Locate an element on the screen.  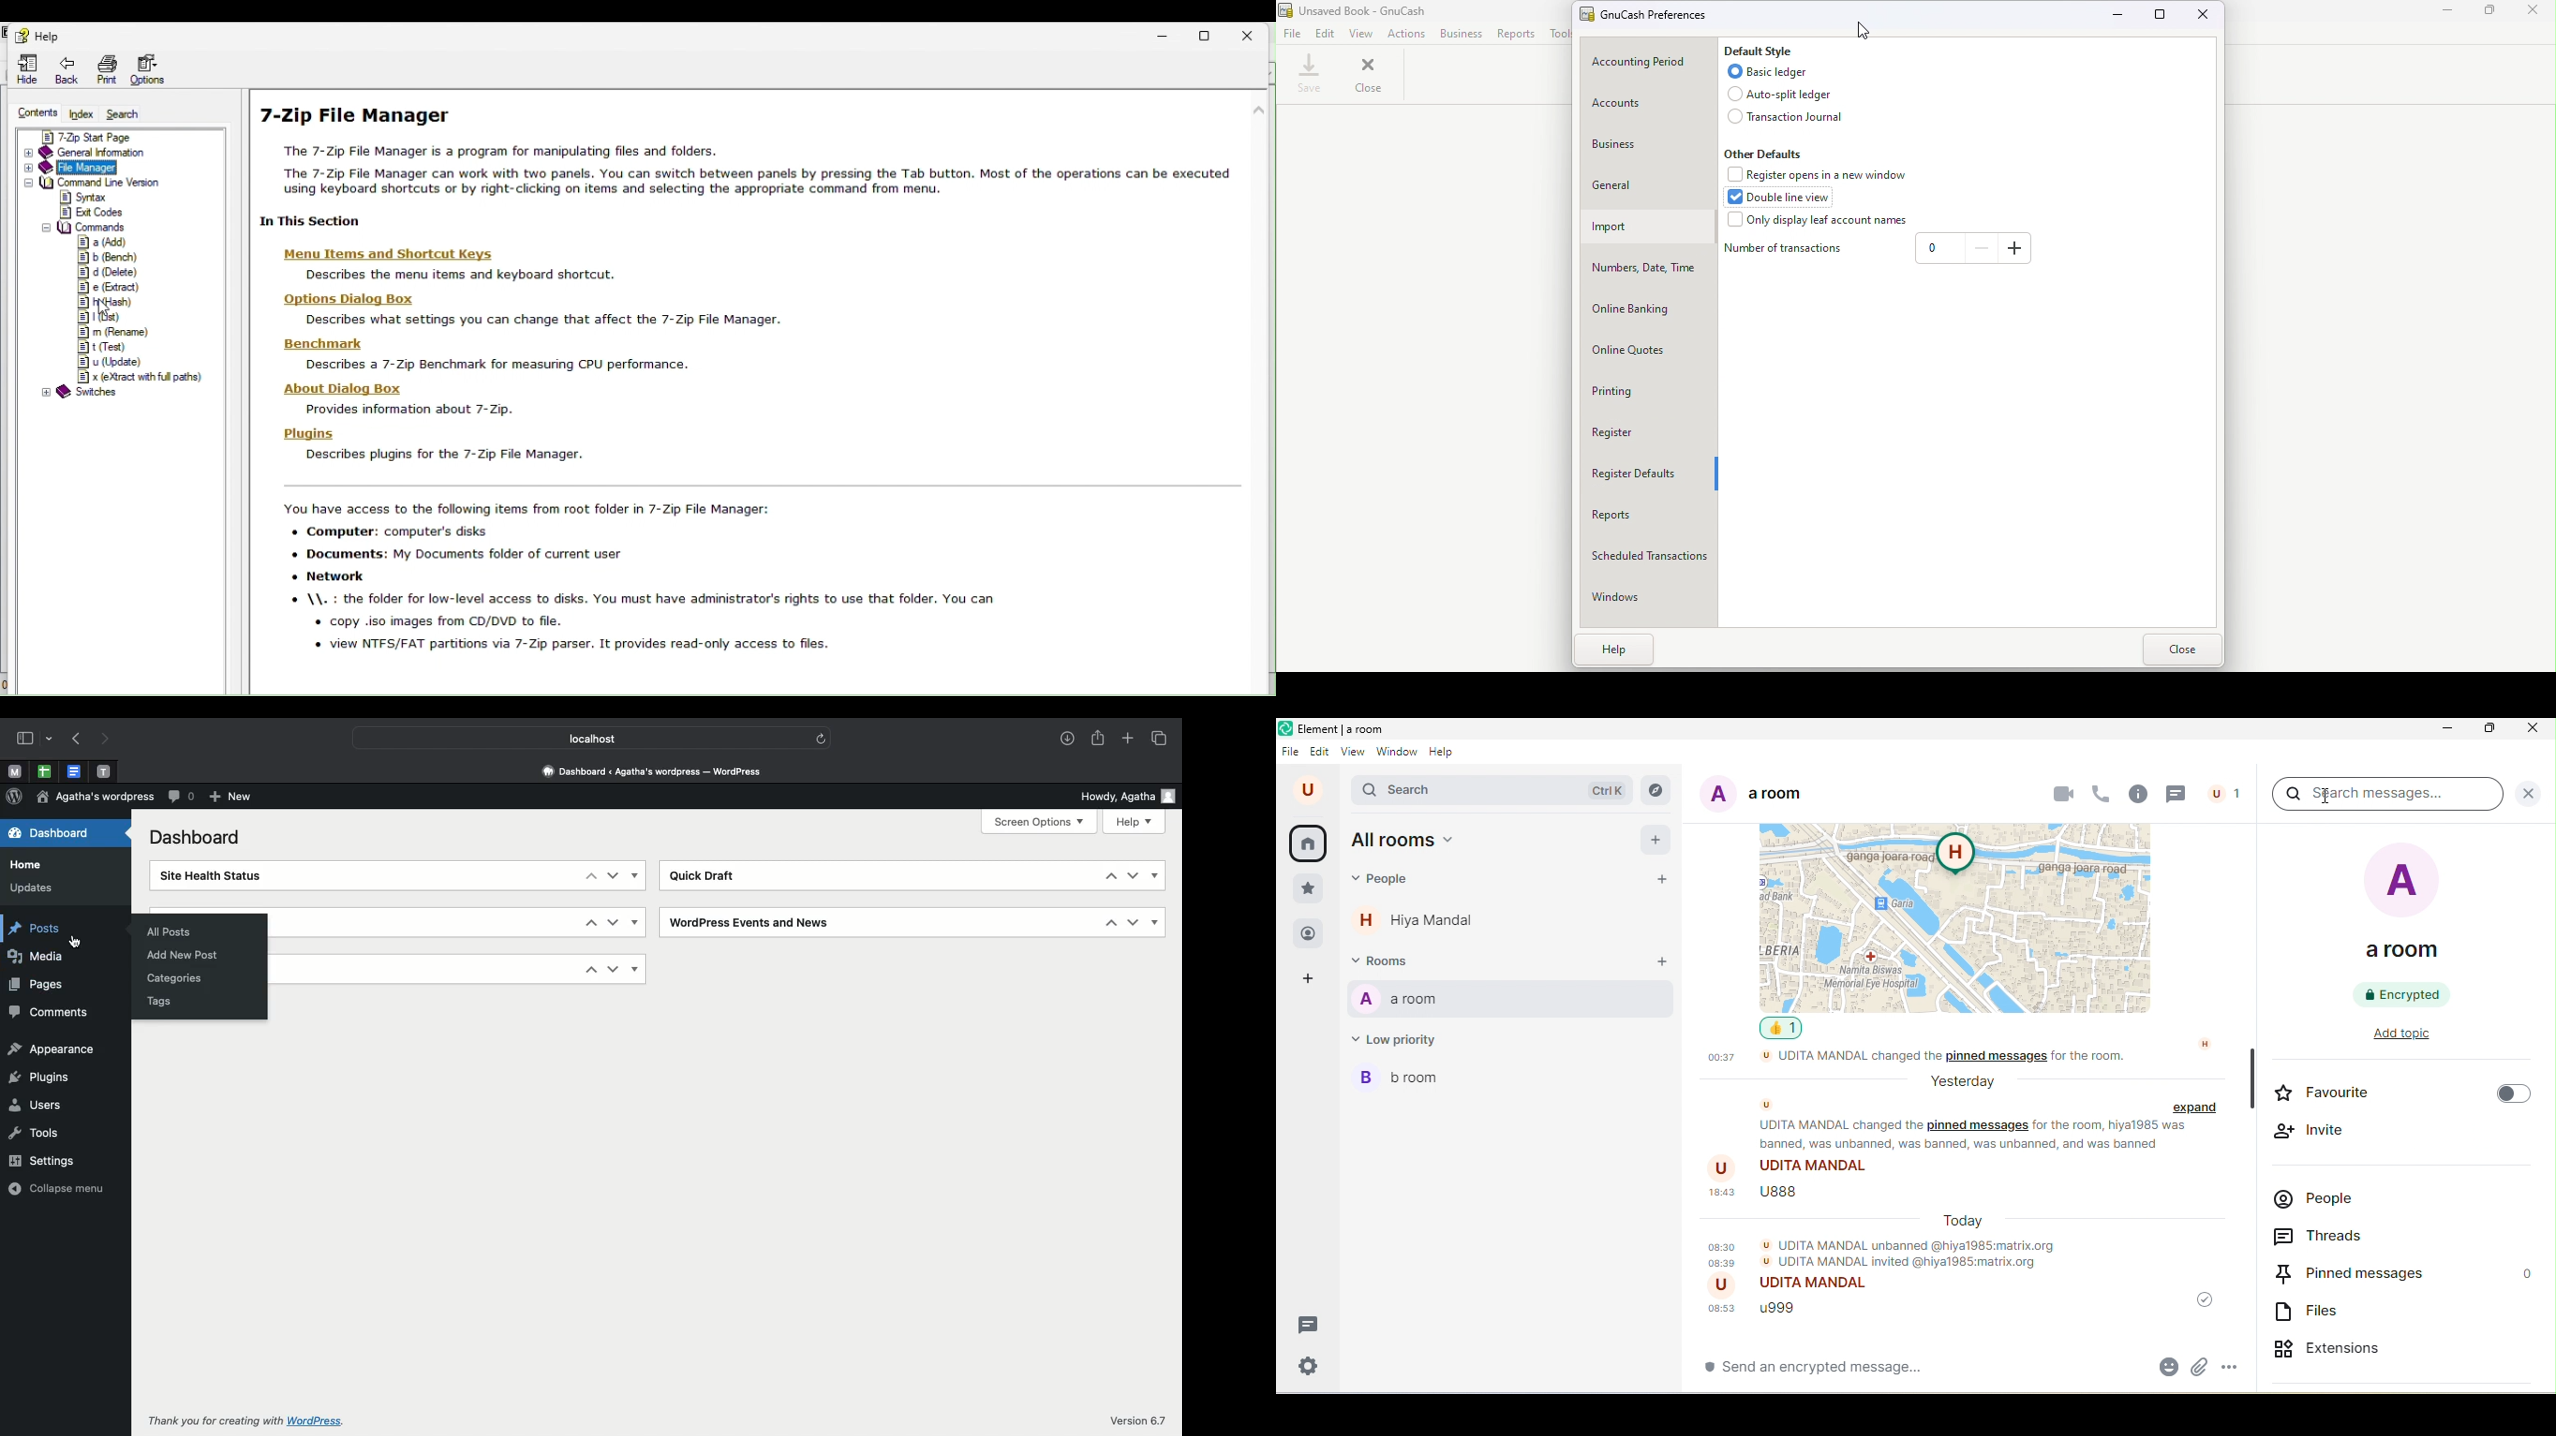
quick settings is located at coordinates (1304, 1366).